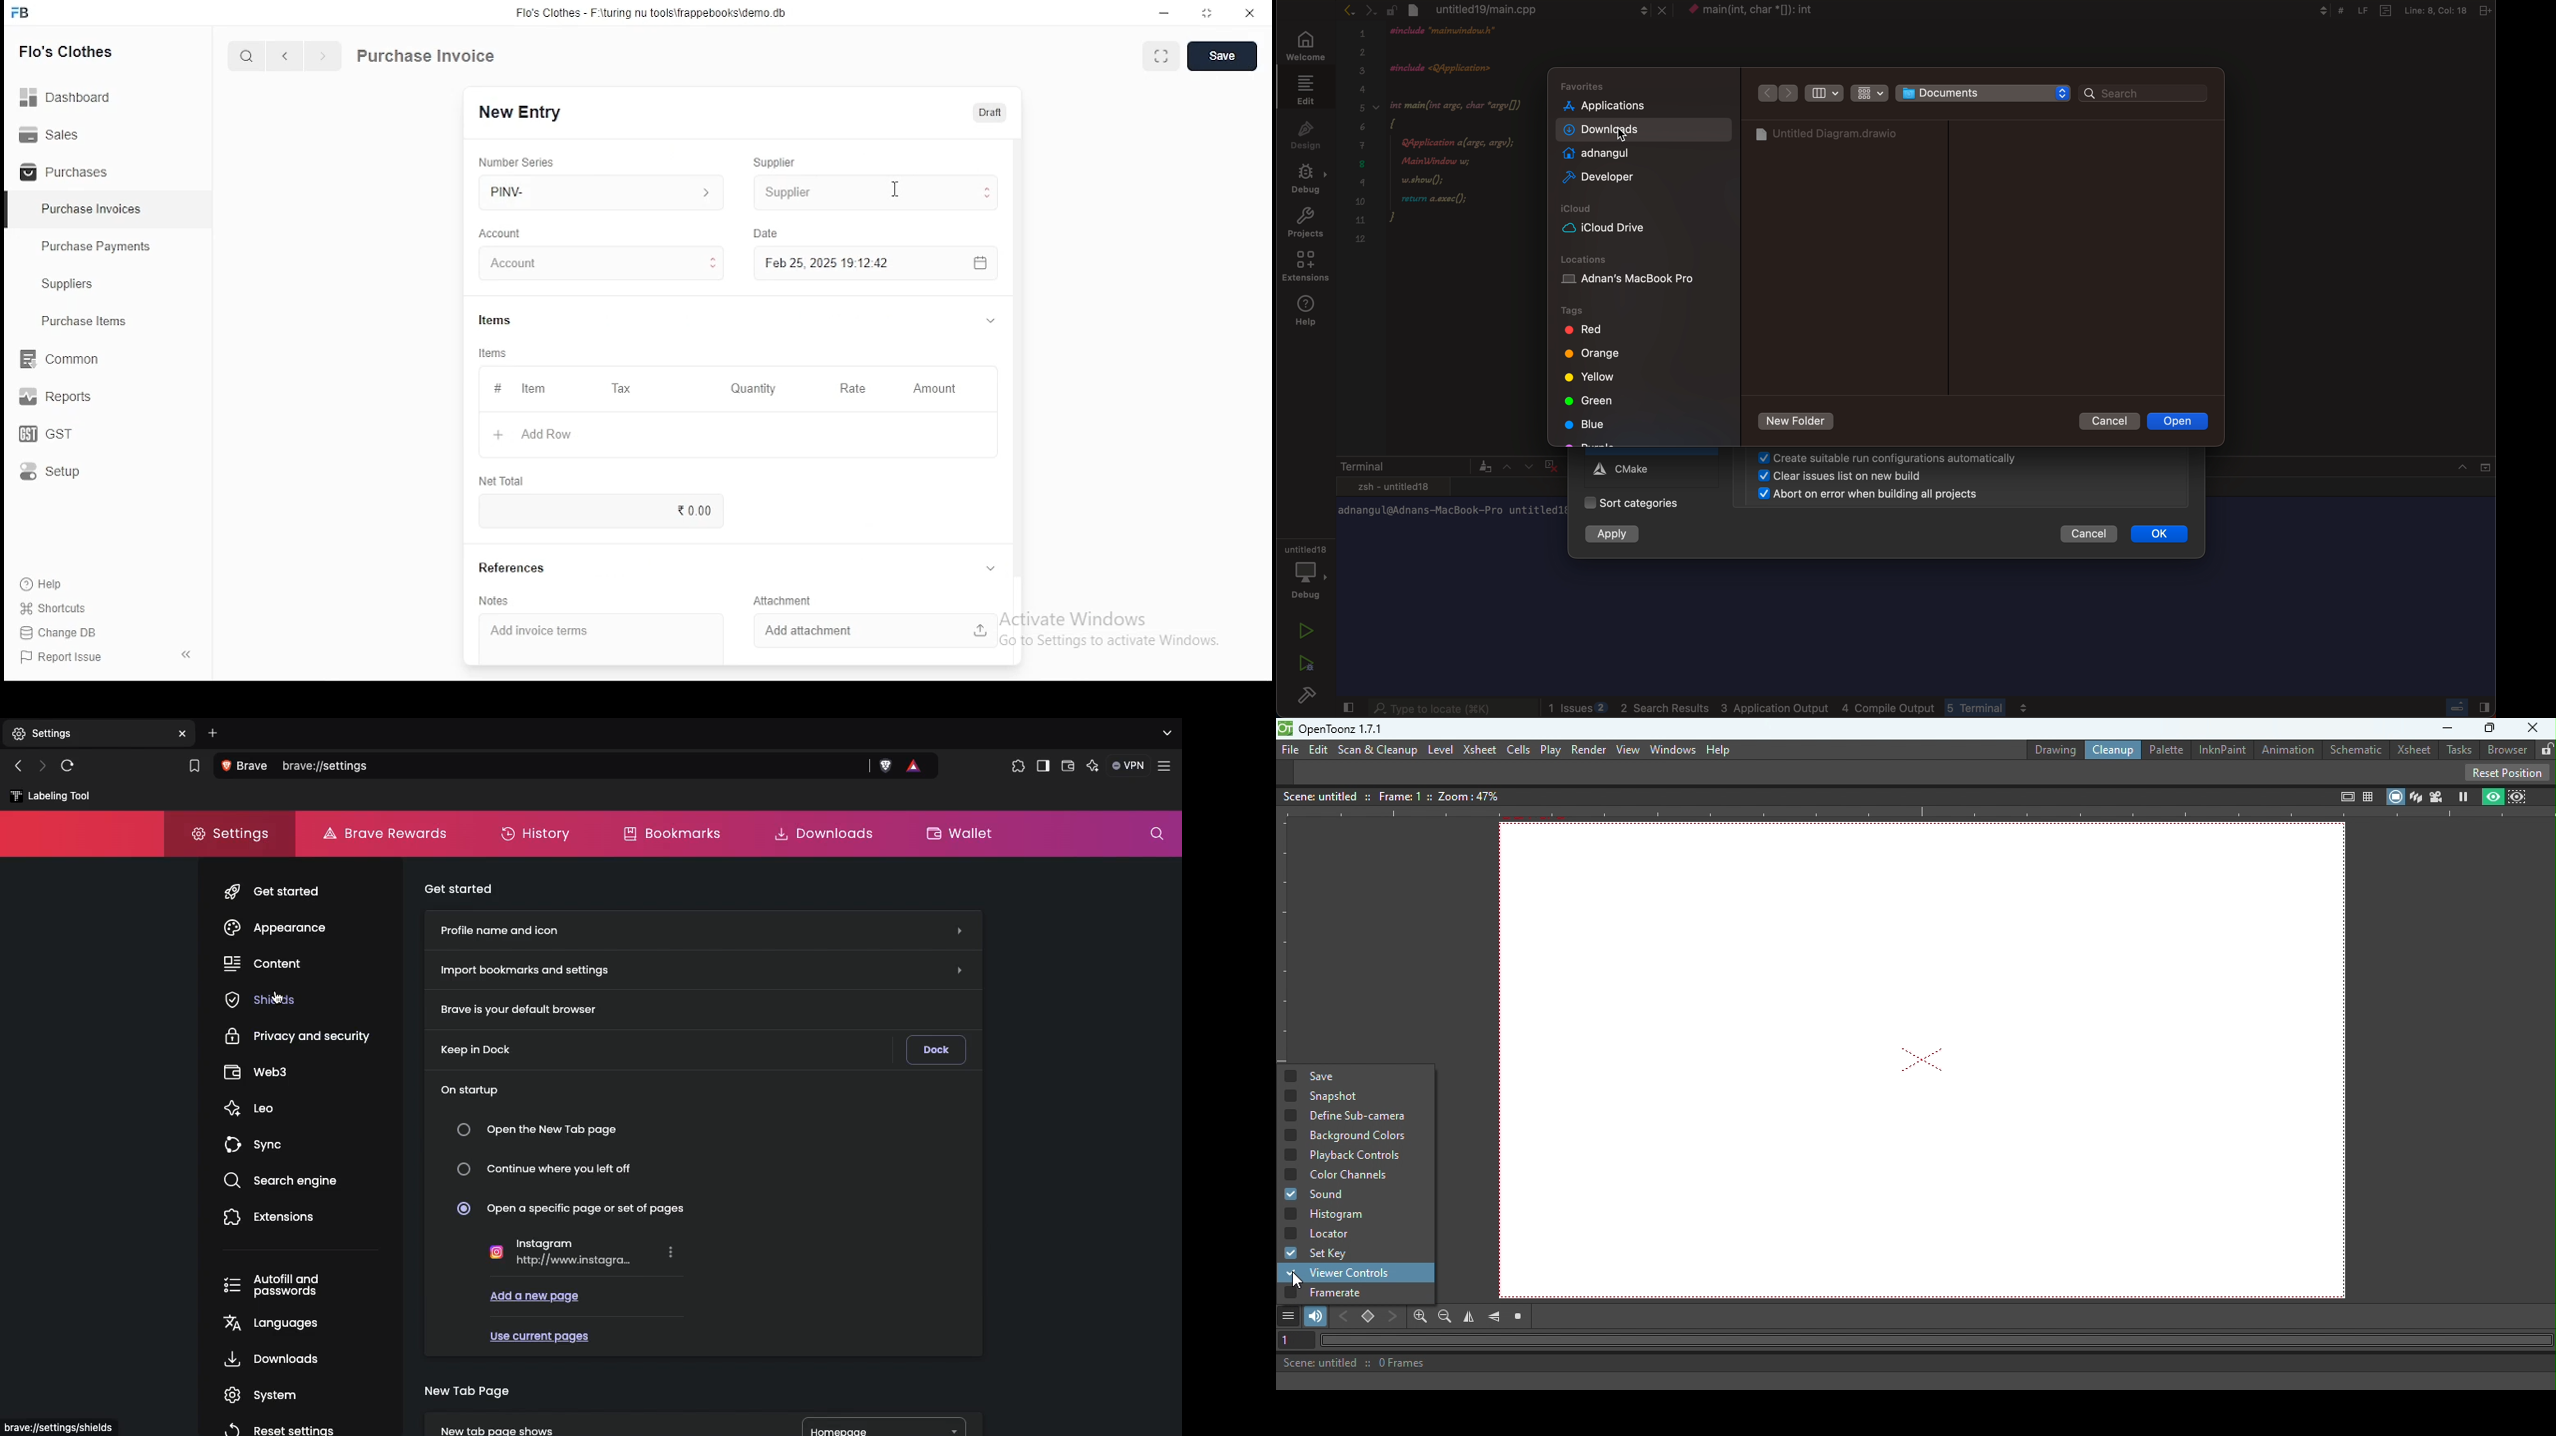  What do you see at coordinates (1629, 141) in the screenshot?
I see `cursor` at bounding box center [1629, 141].